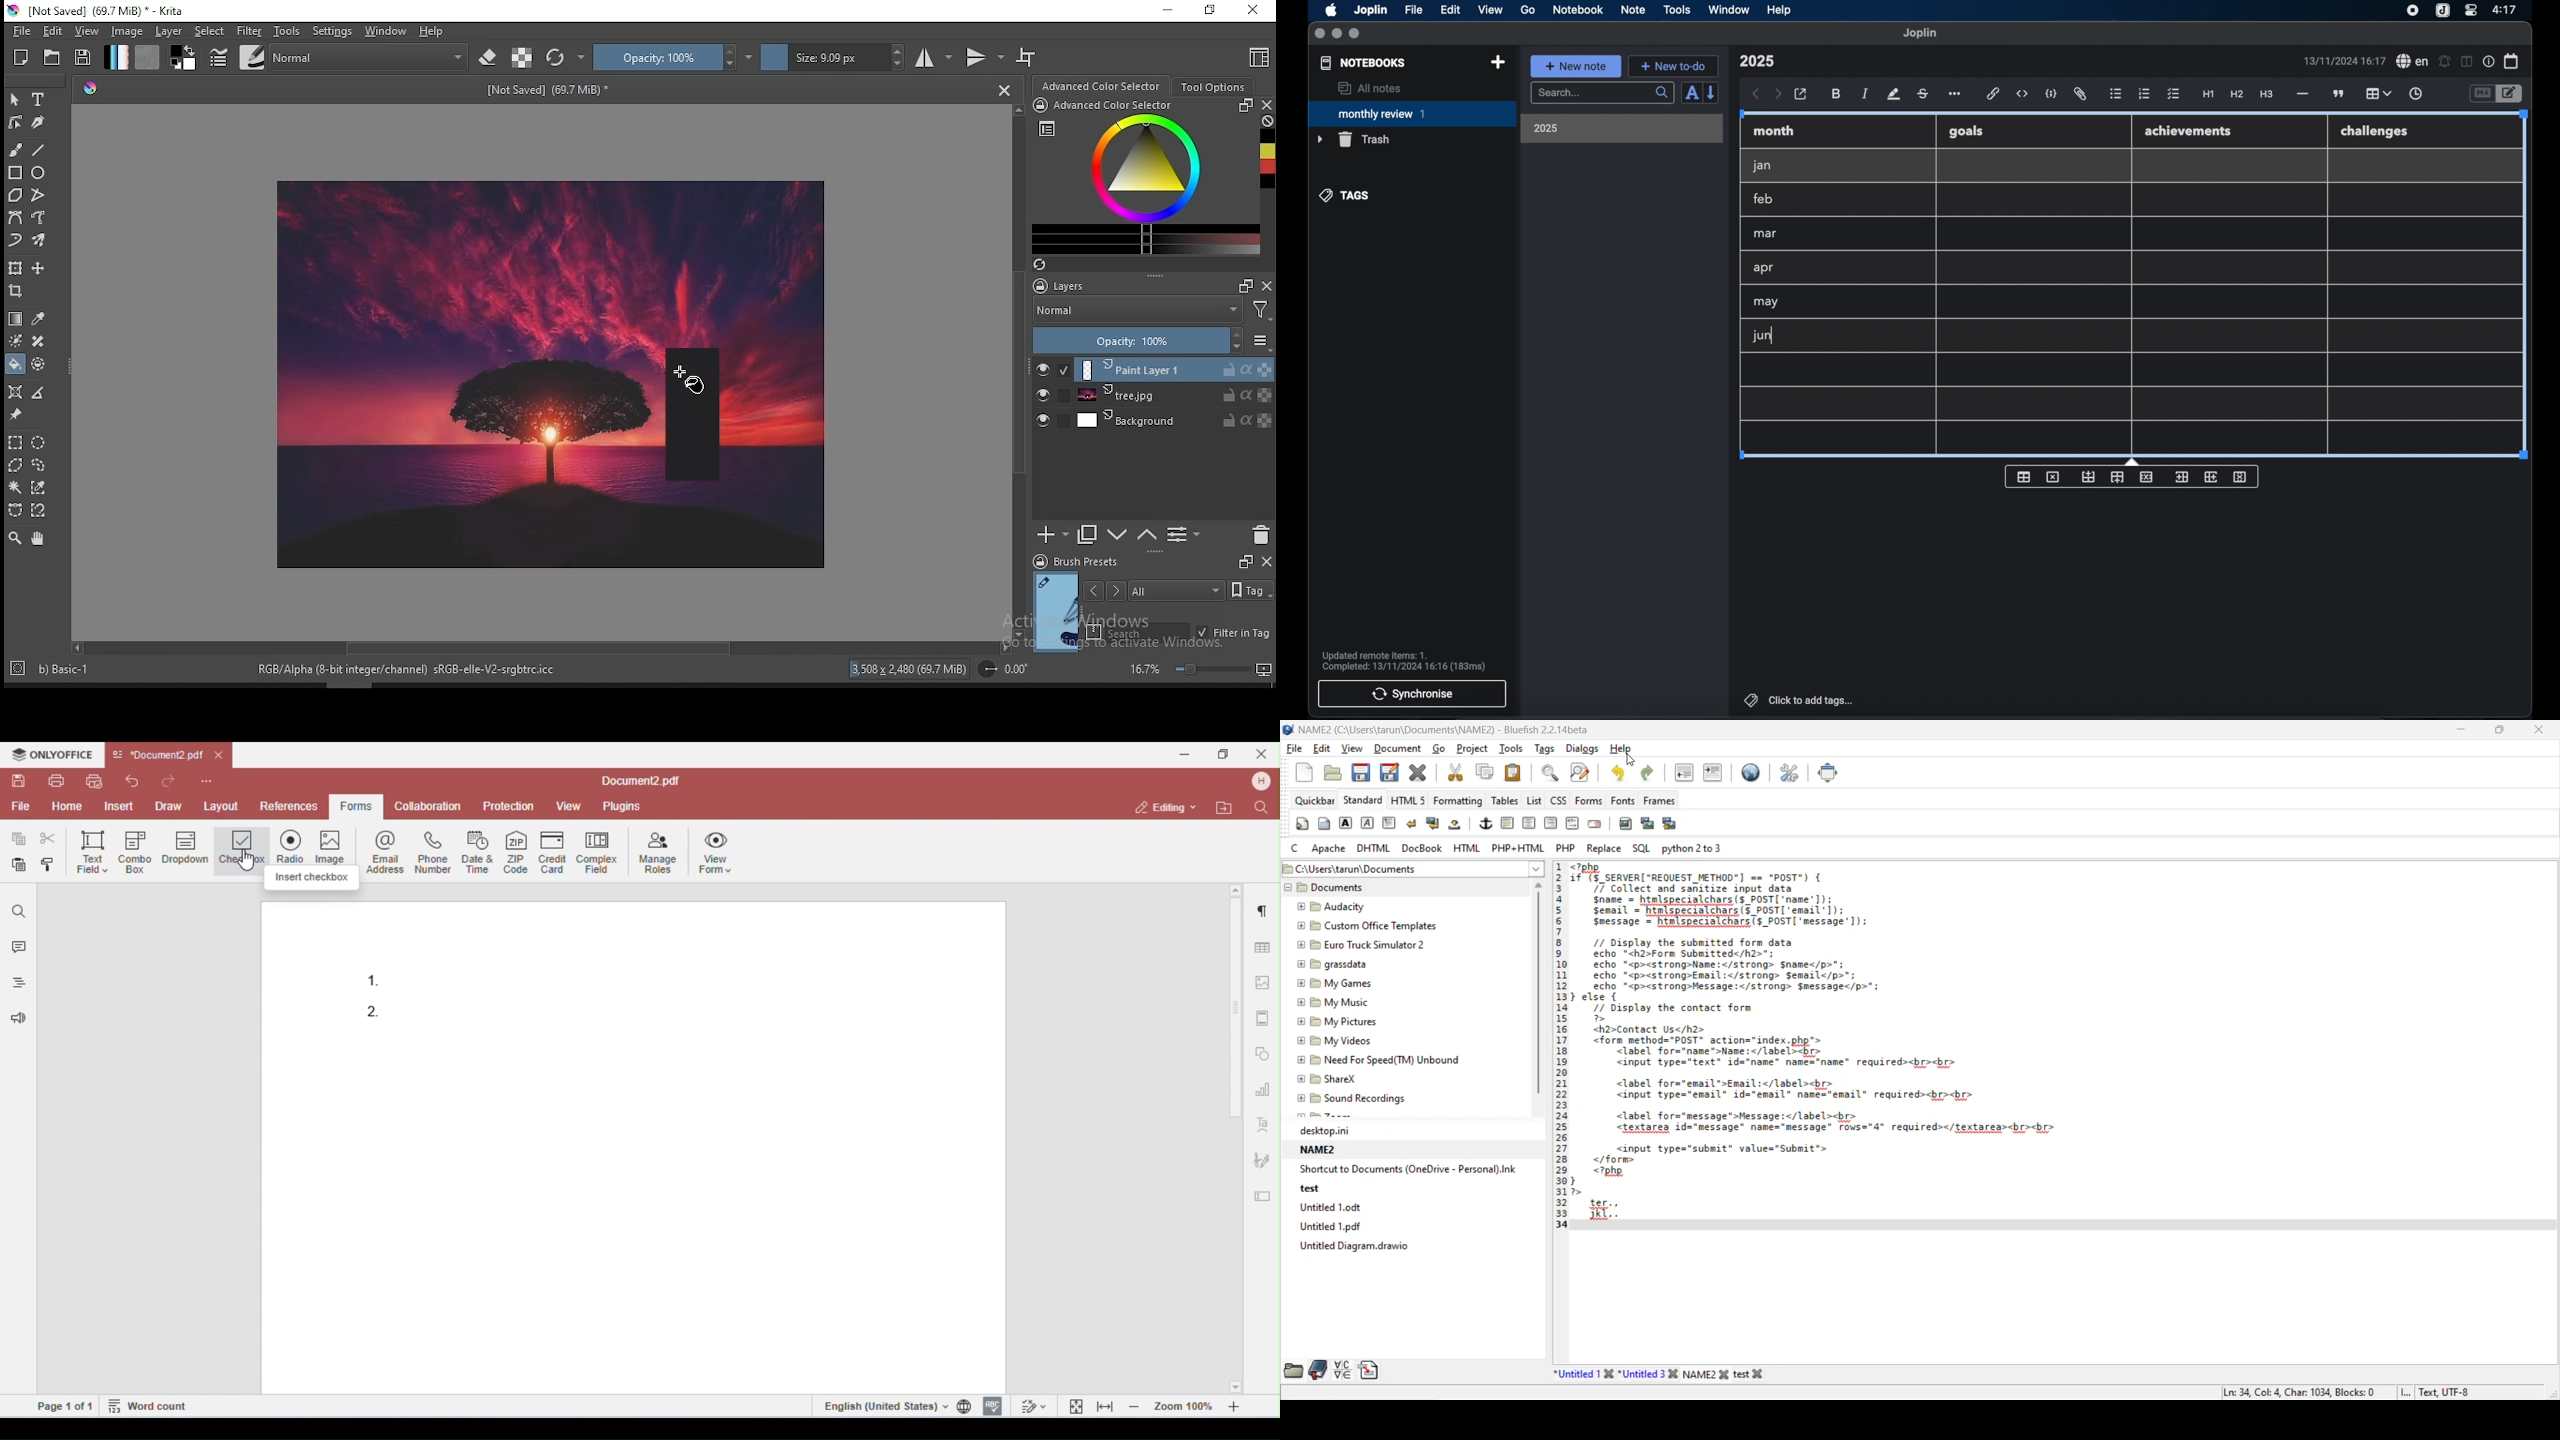 The image size is (2576, 1456). Describe the element at coordinates (1762, 166) in the screenshot. I see `jan` at that location.